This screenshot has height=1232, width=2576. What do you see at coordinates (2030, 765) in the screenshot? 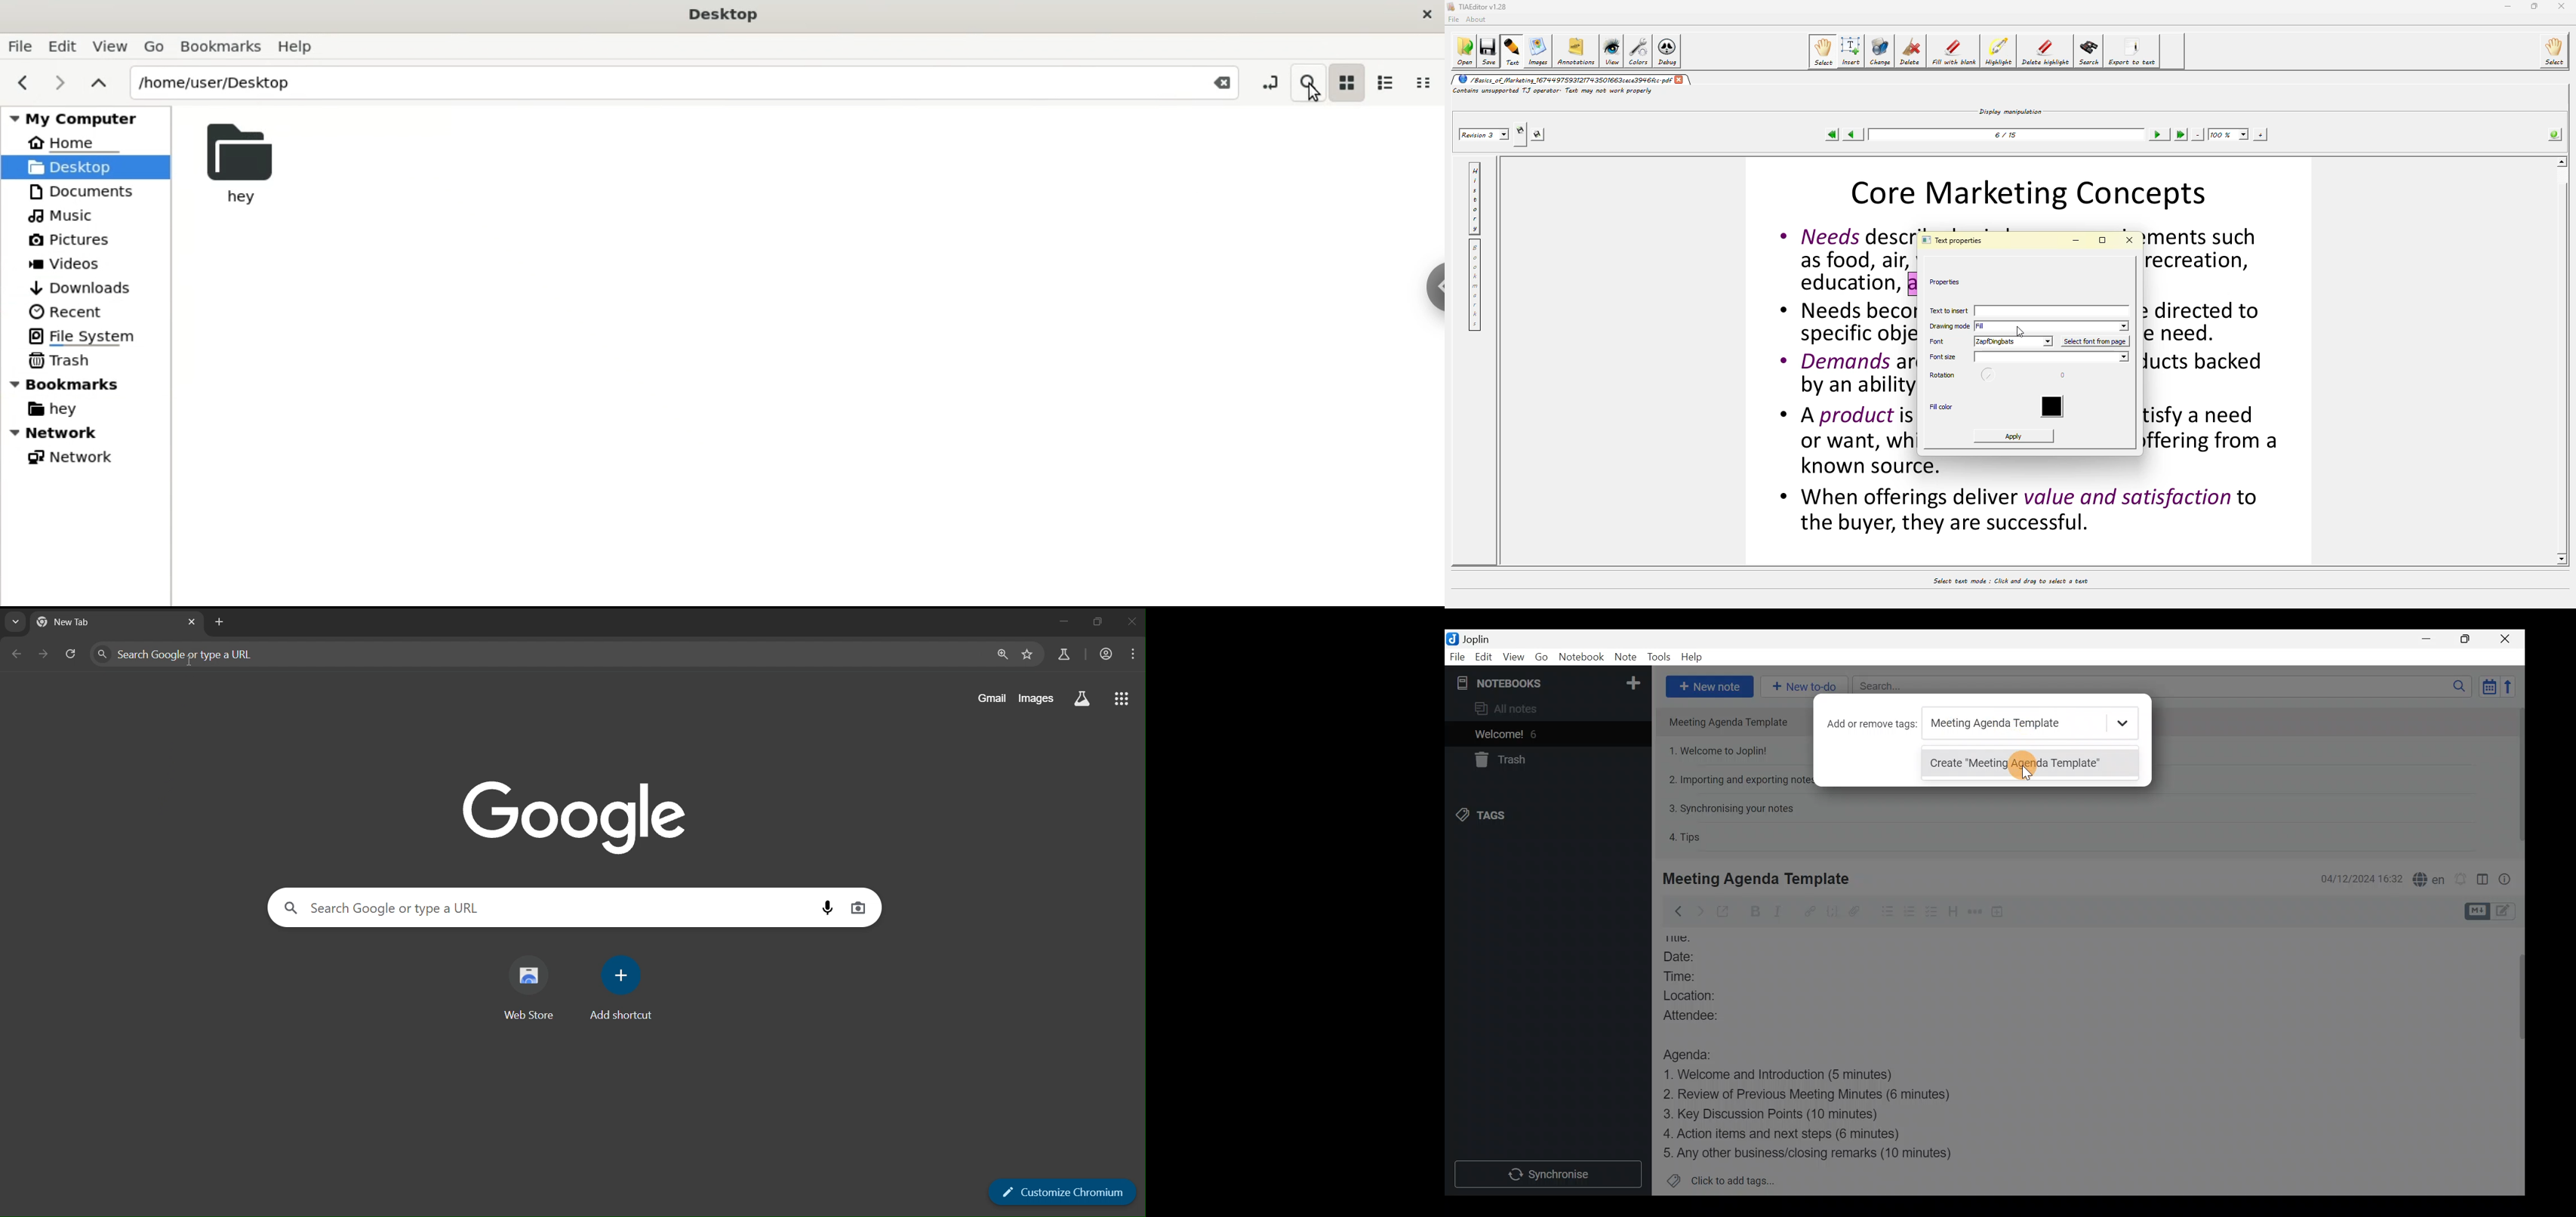
I see `Create "Meeting Agenda Template"` at bounding box center [2030, 765].